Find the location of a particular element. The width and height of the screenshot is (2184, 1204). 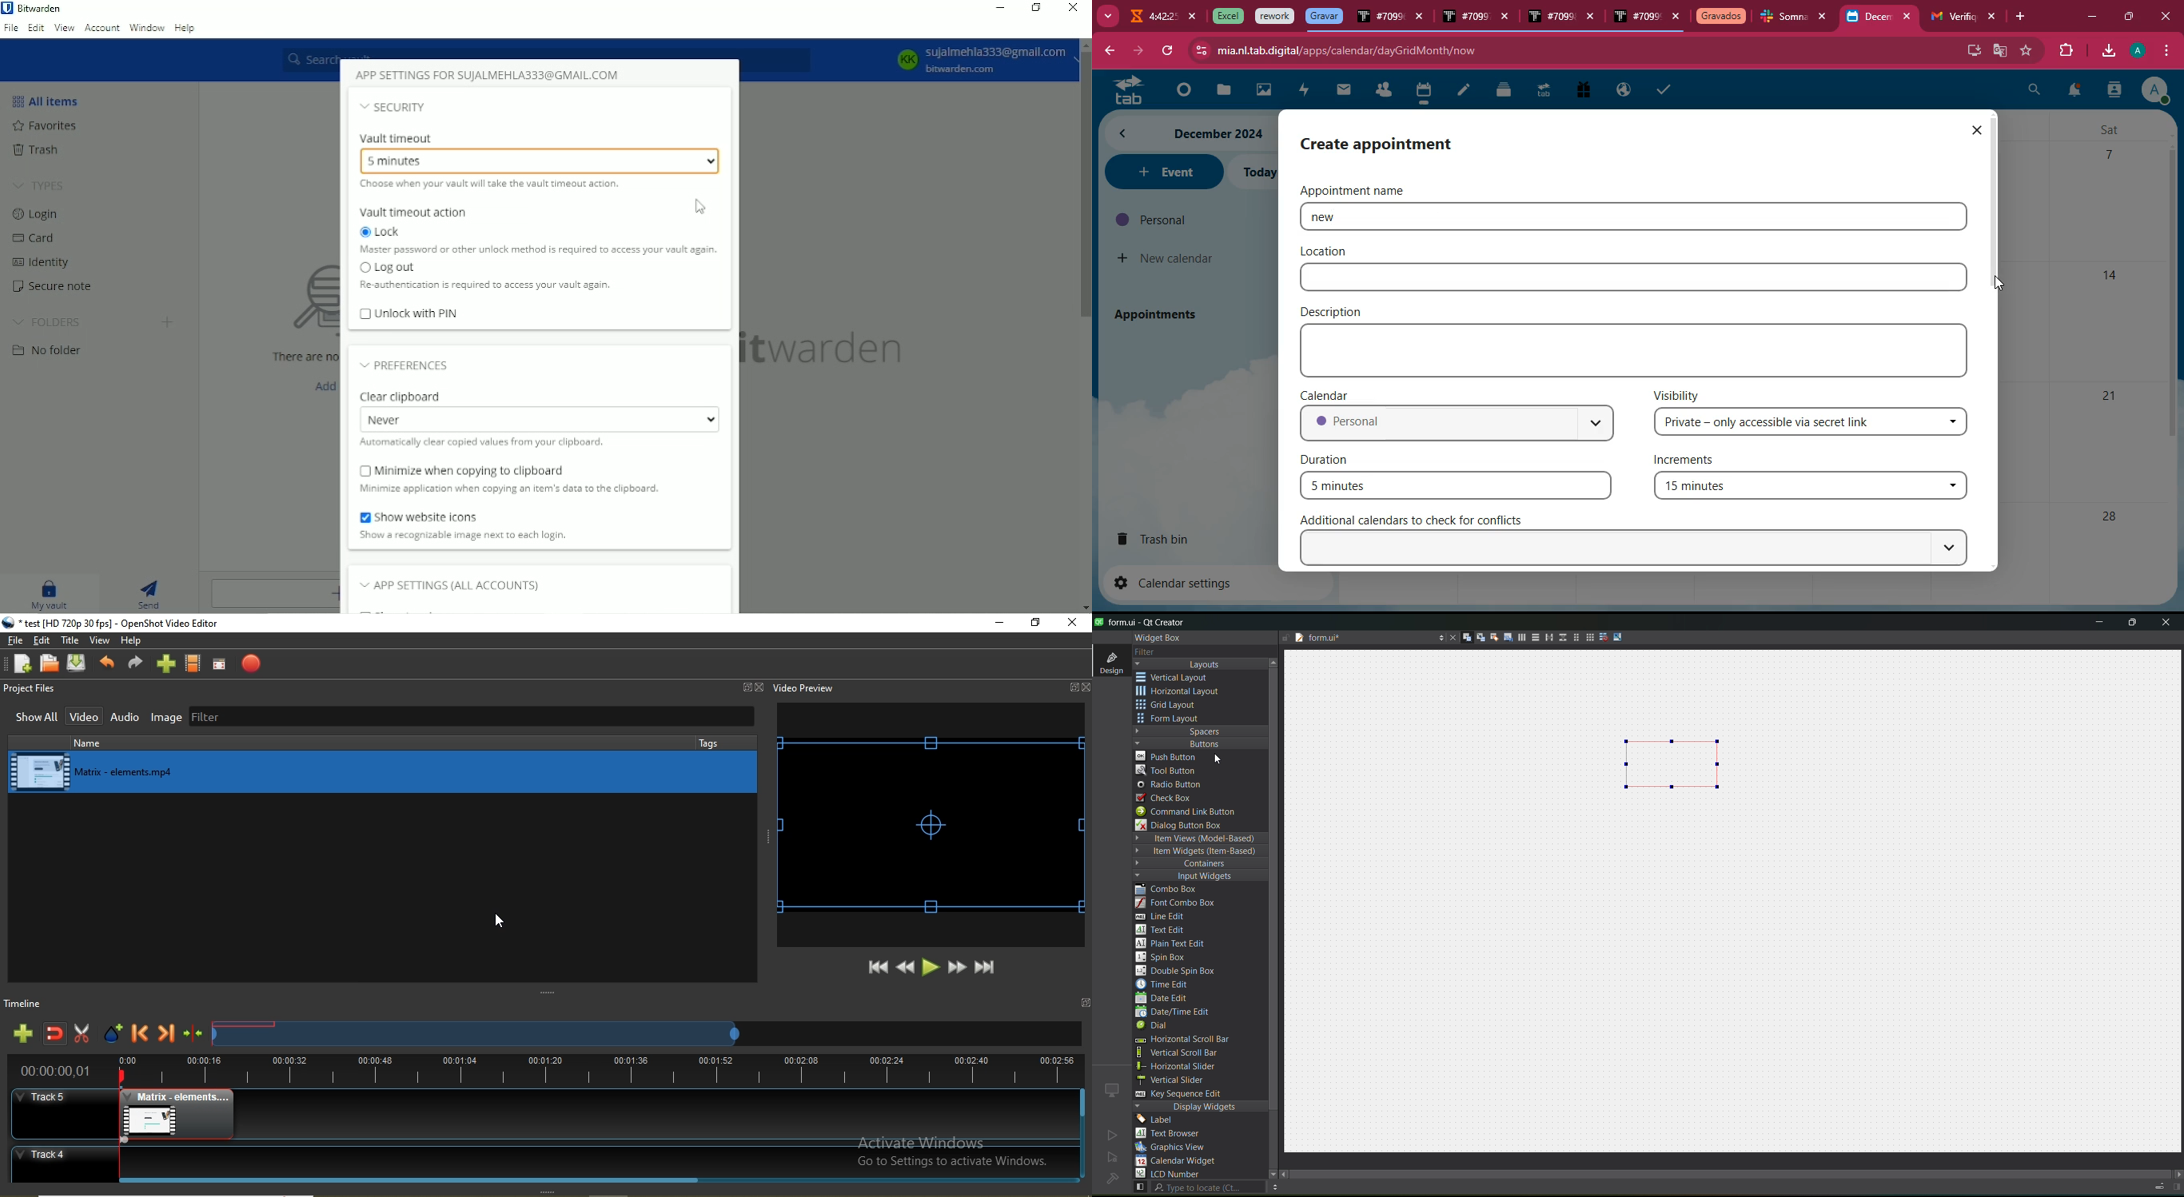

close is located at coordinates (1594, 18).